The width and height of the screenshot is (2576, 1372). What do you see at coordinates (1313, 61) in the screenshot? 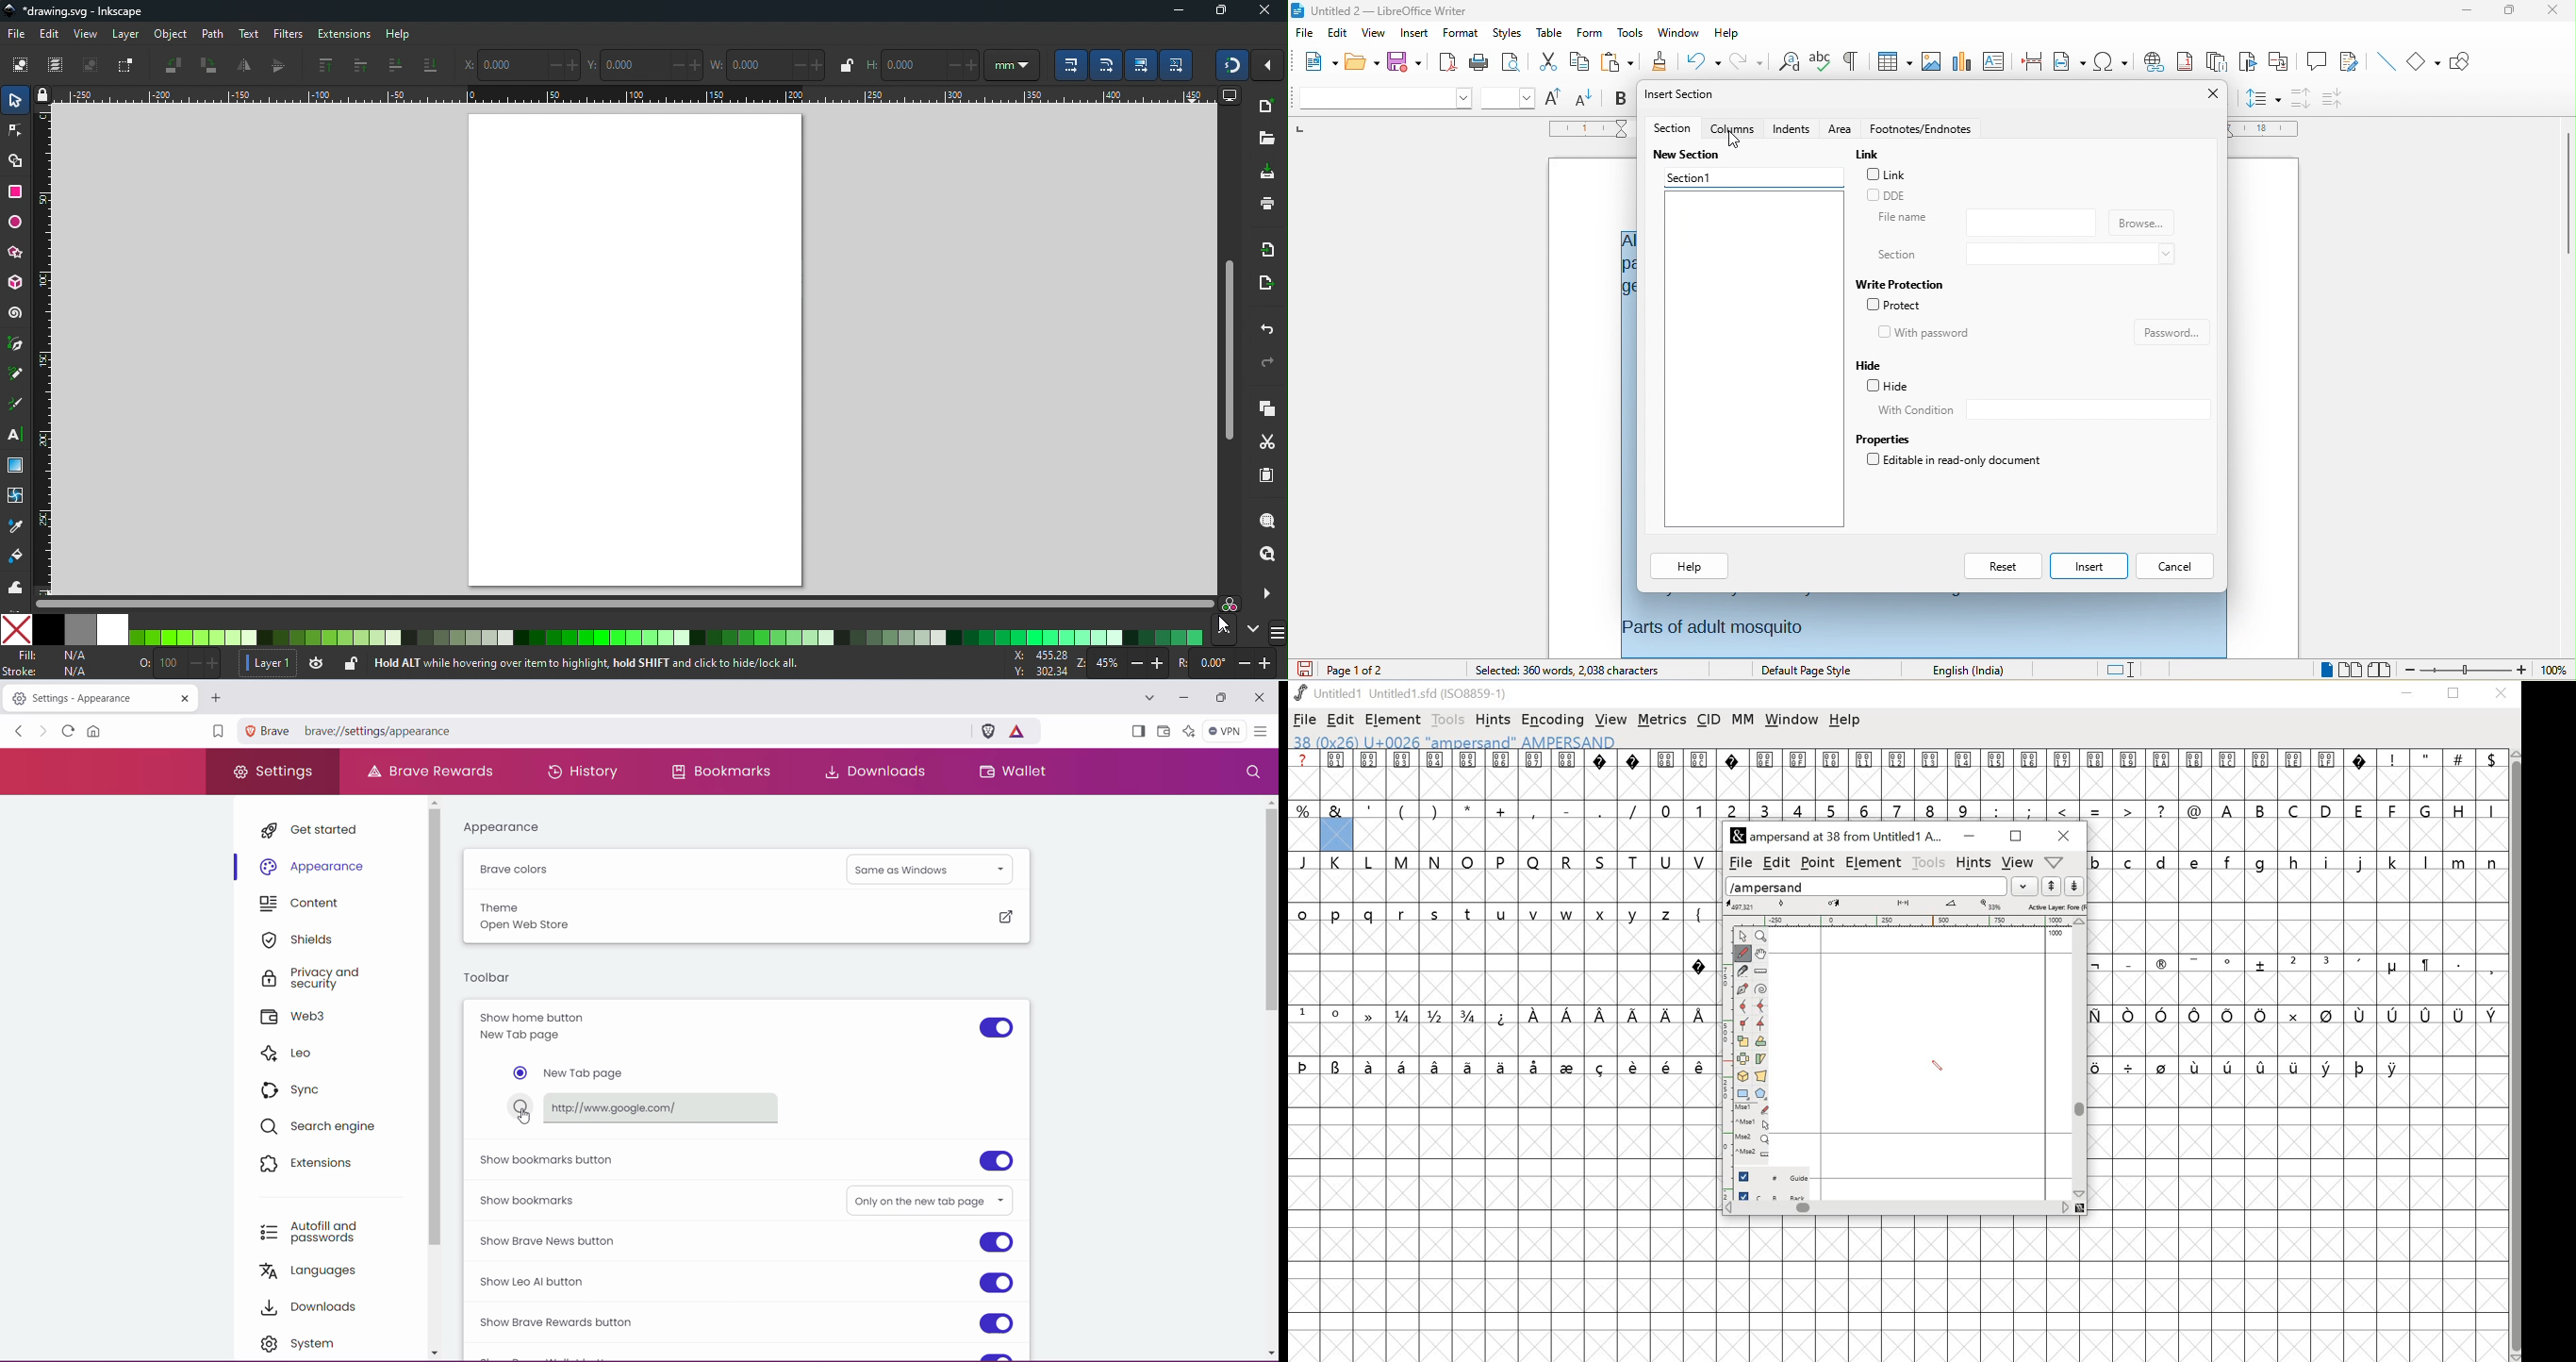
I see `new` at bounding box center [1313, 61].